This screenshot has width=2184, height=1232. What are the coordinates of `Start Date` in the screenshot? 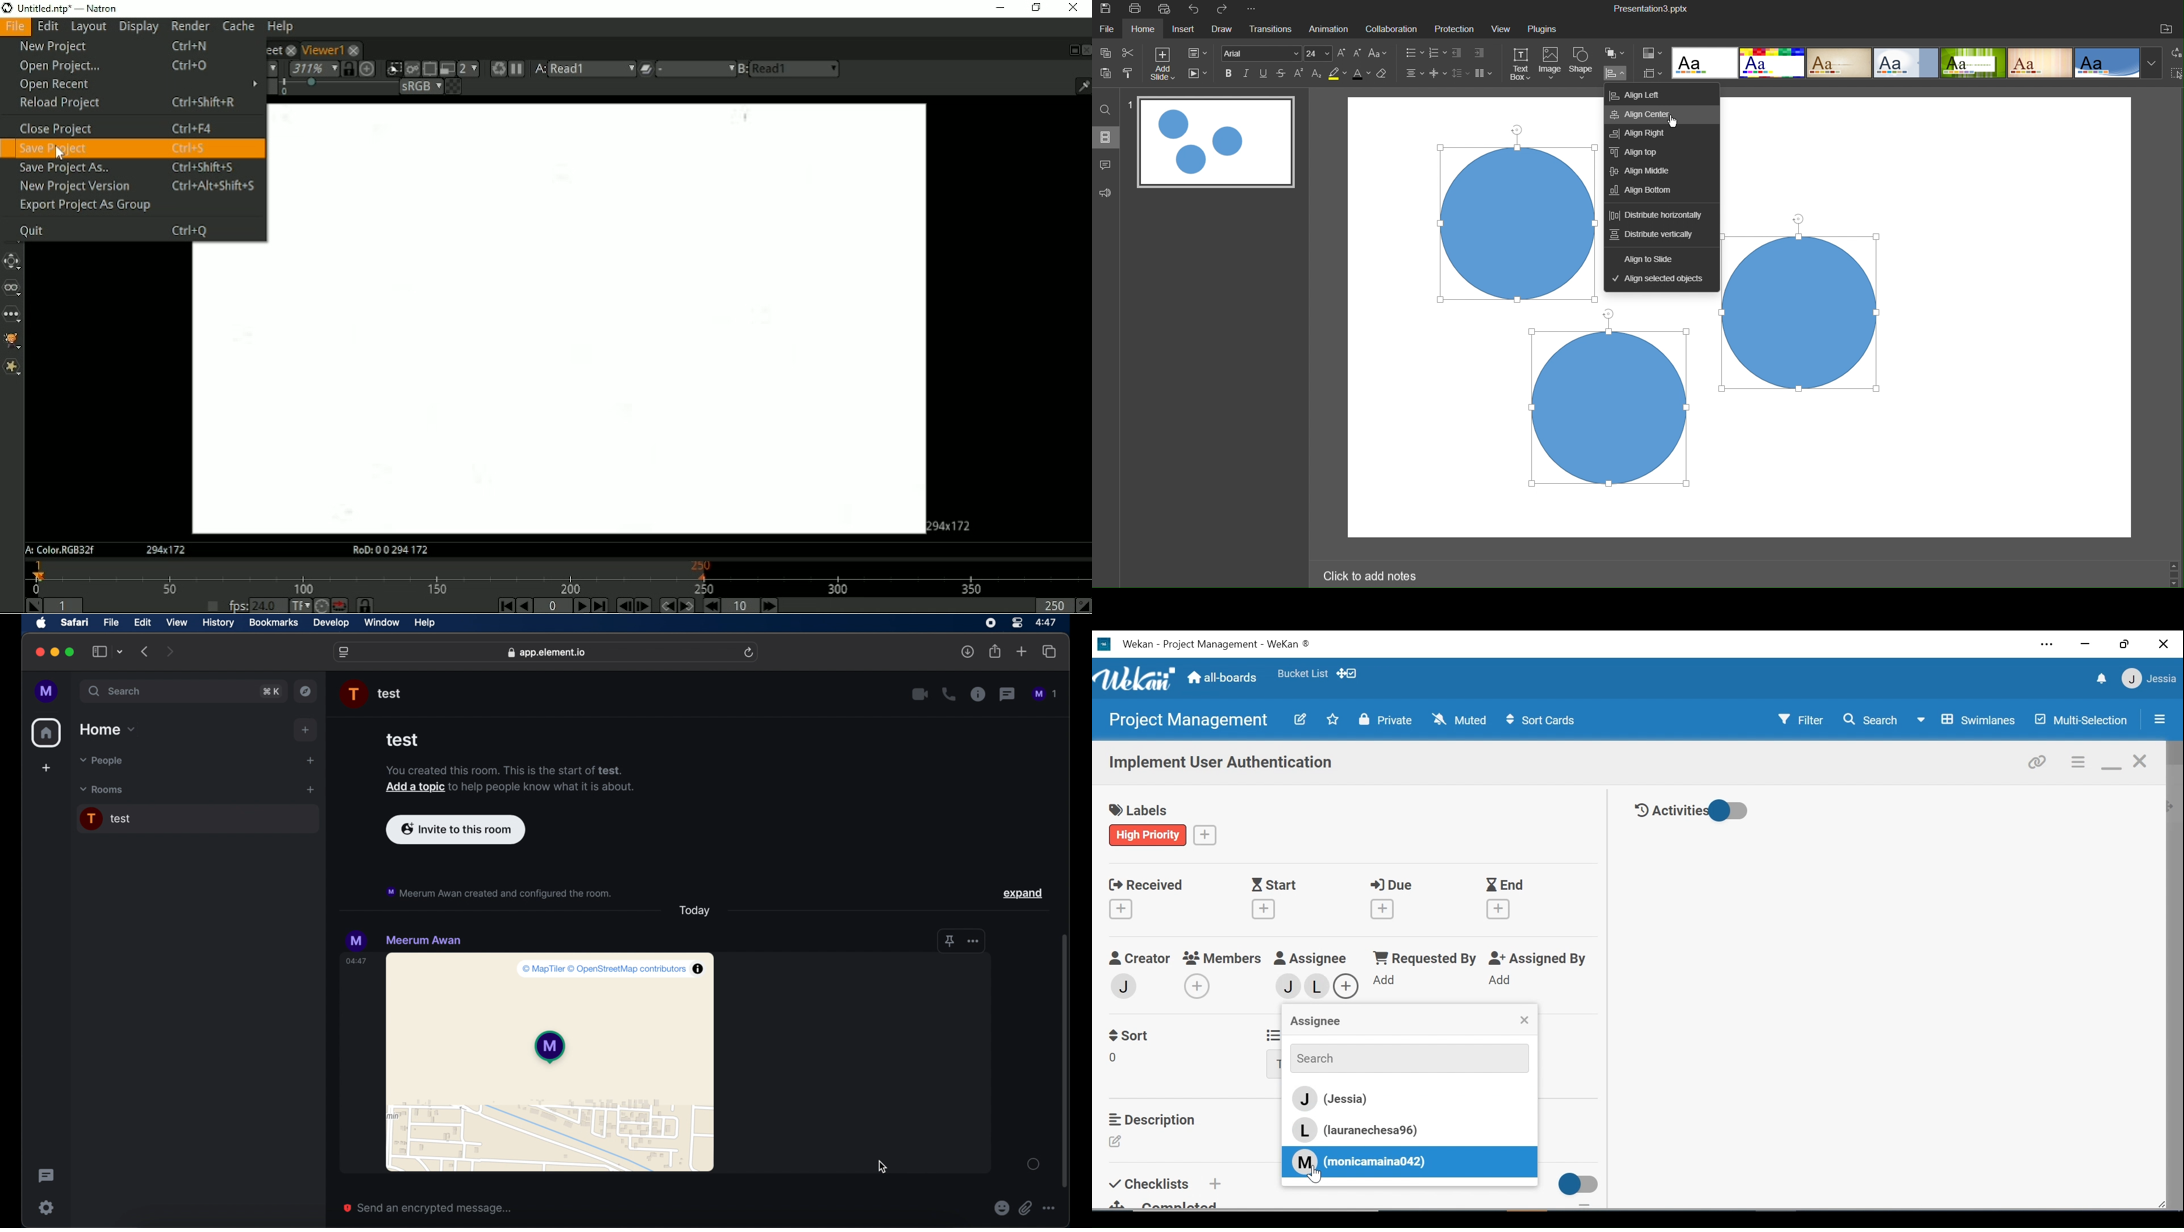 It's located at (1277, 885).